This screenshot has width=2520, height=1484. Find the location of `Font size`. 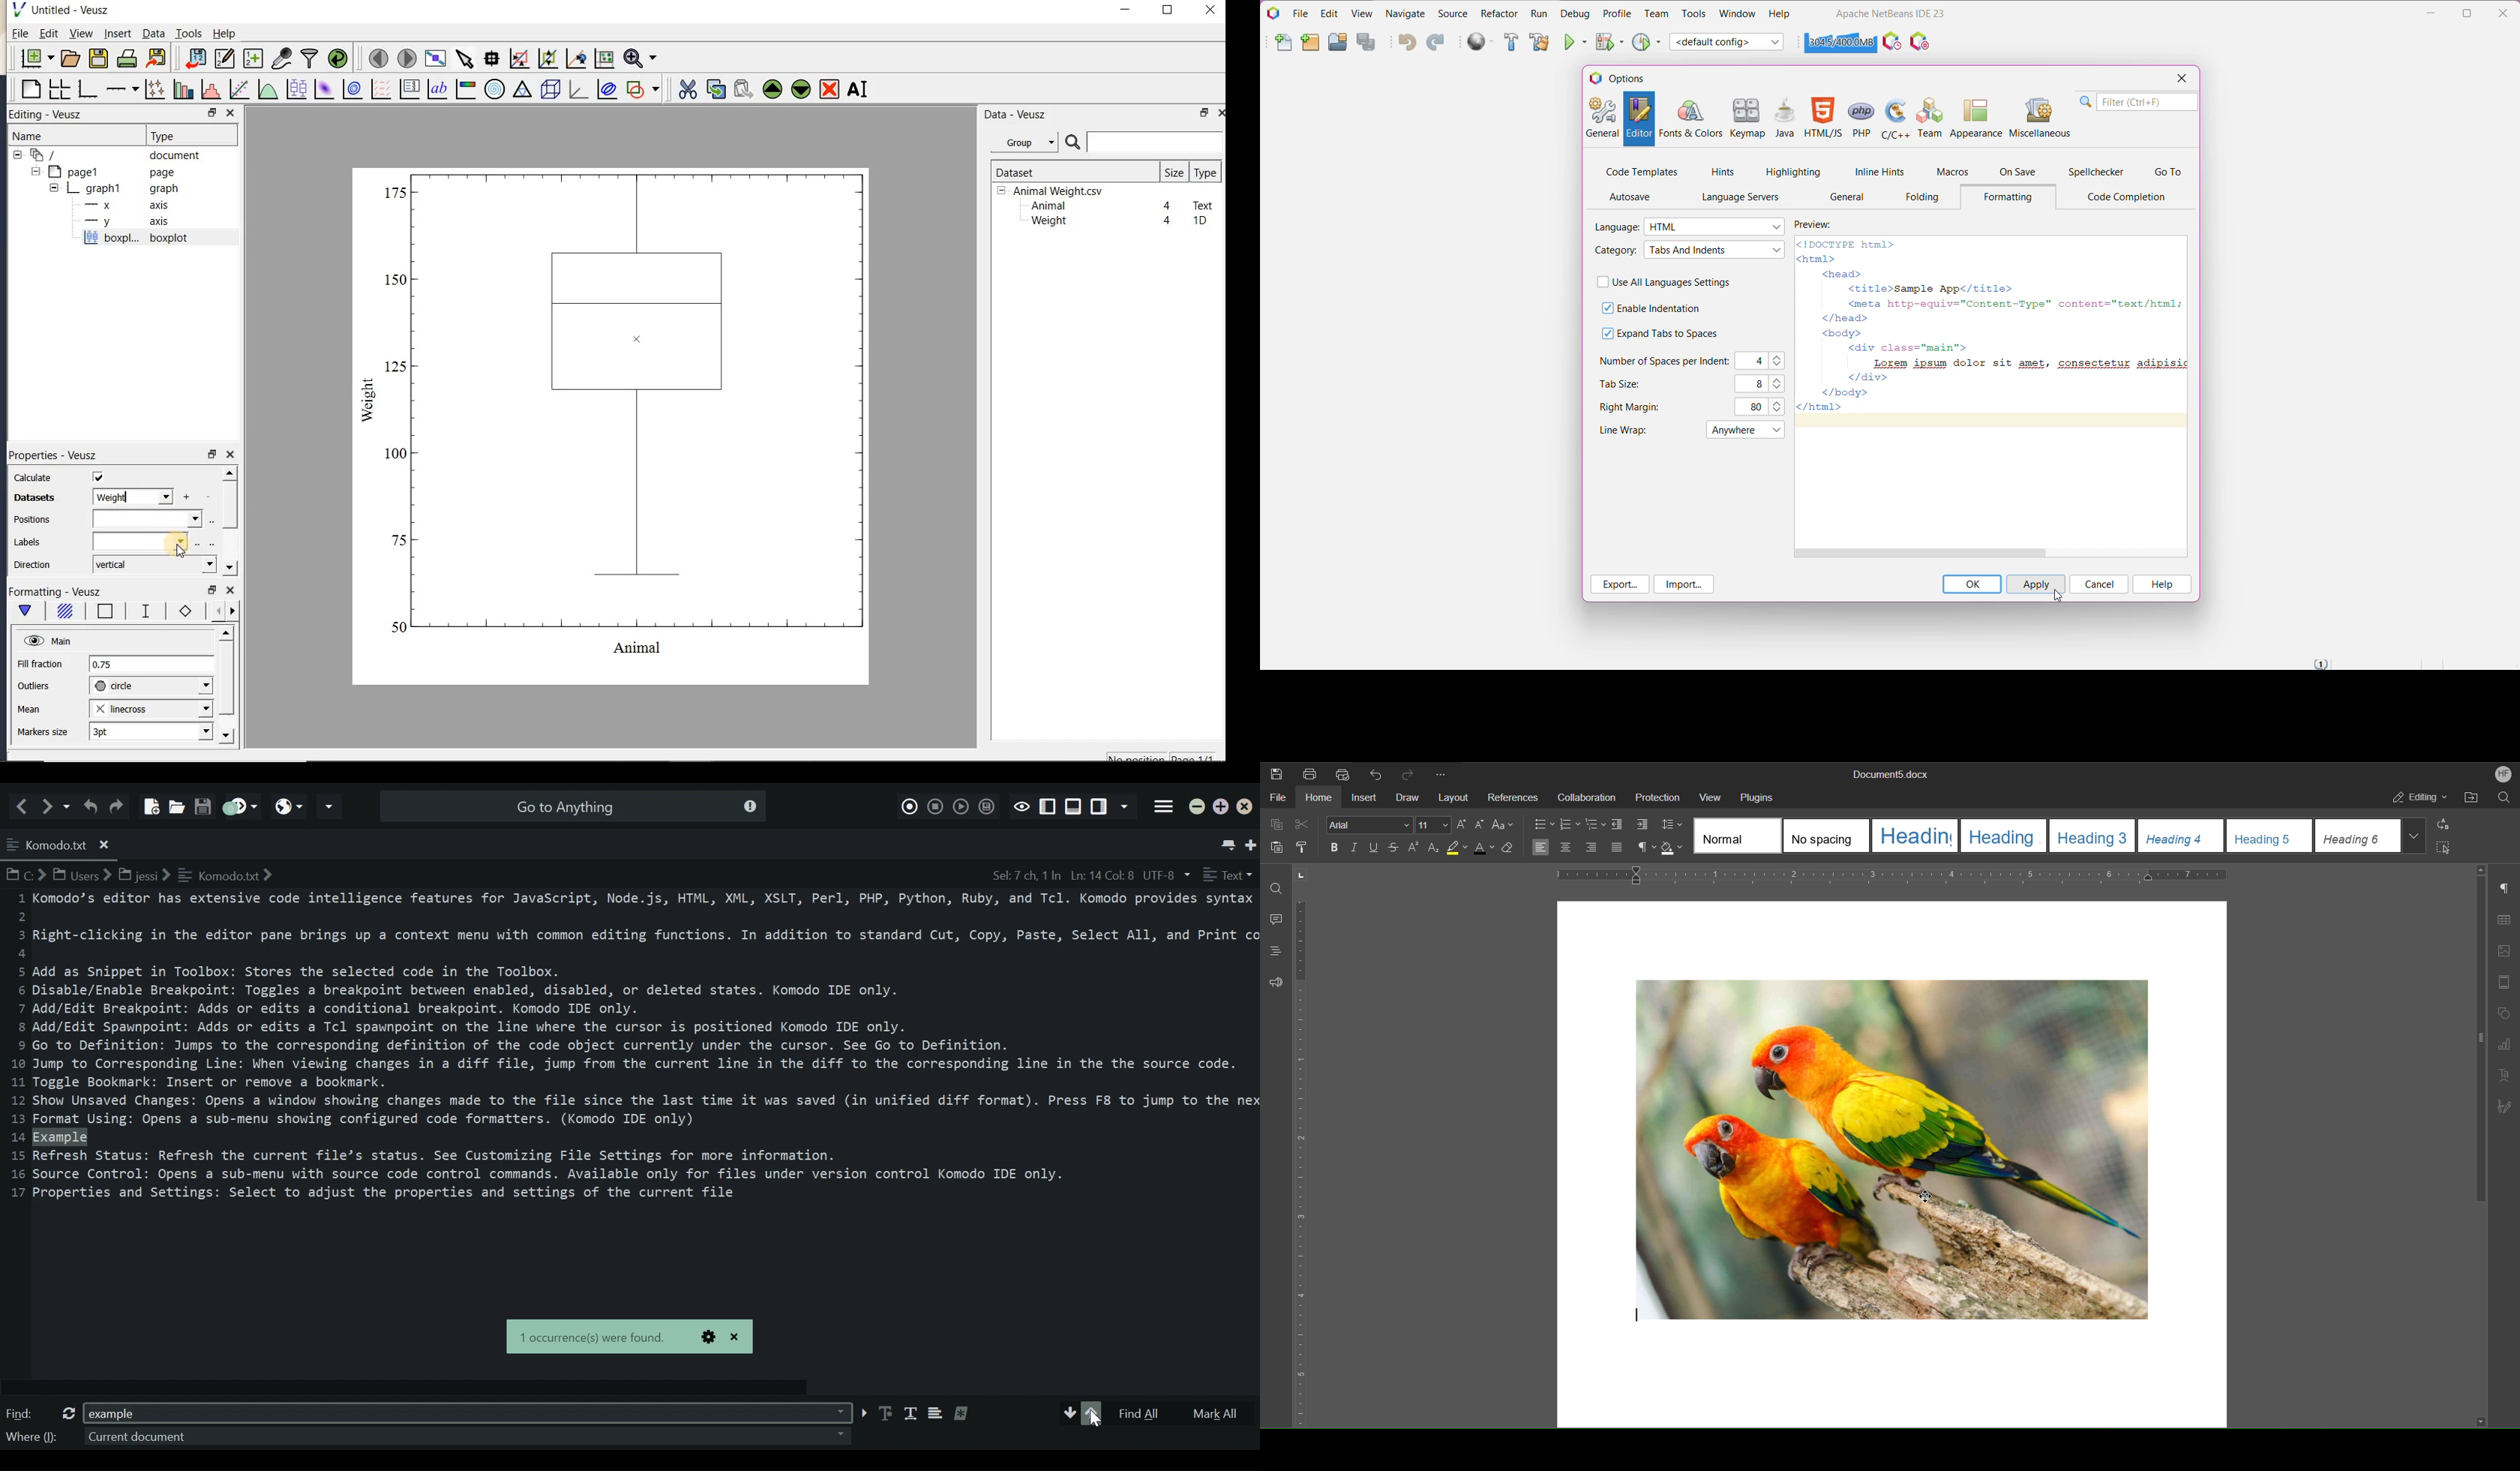

Font size is located at coordinates (1435, 825).